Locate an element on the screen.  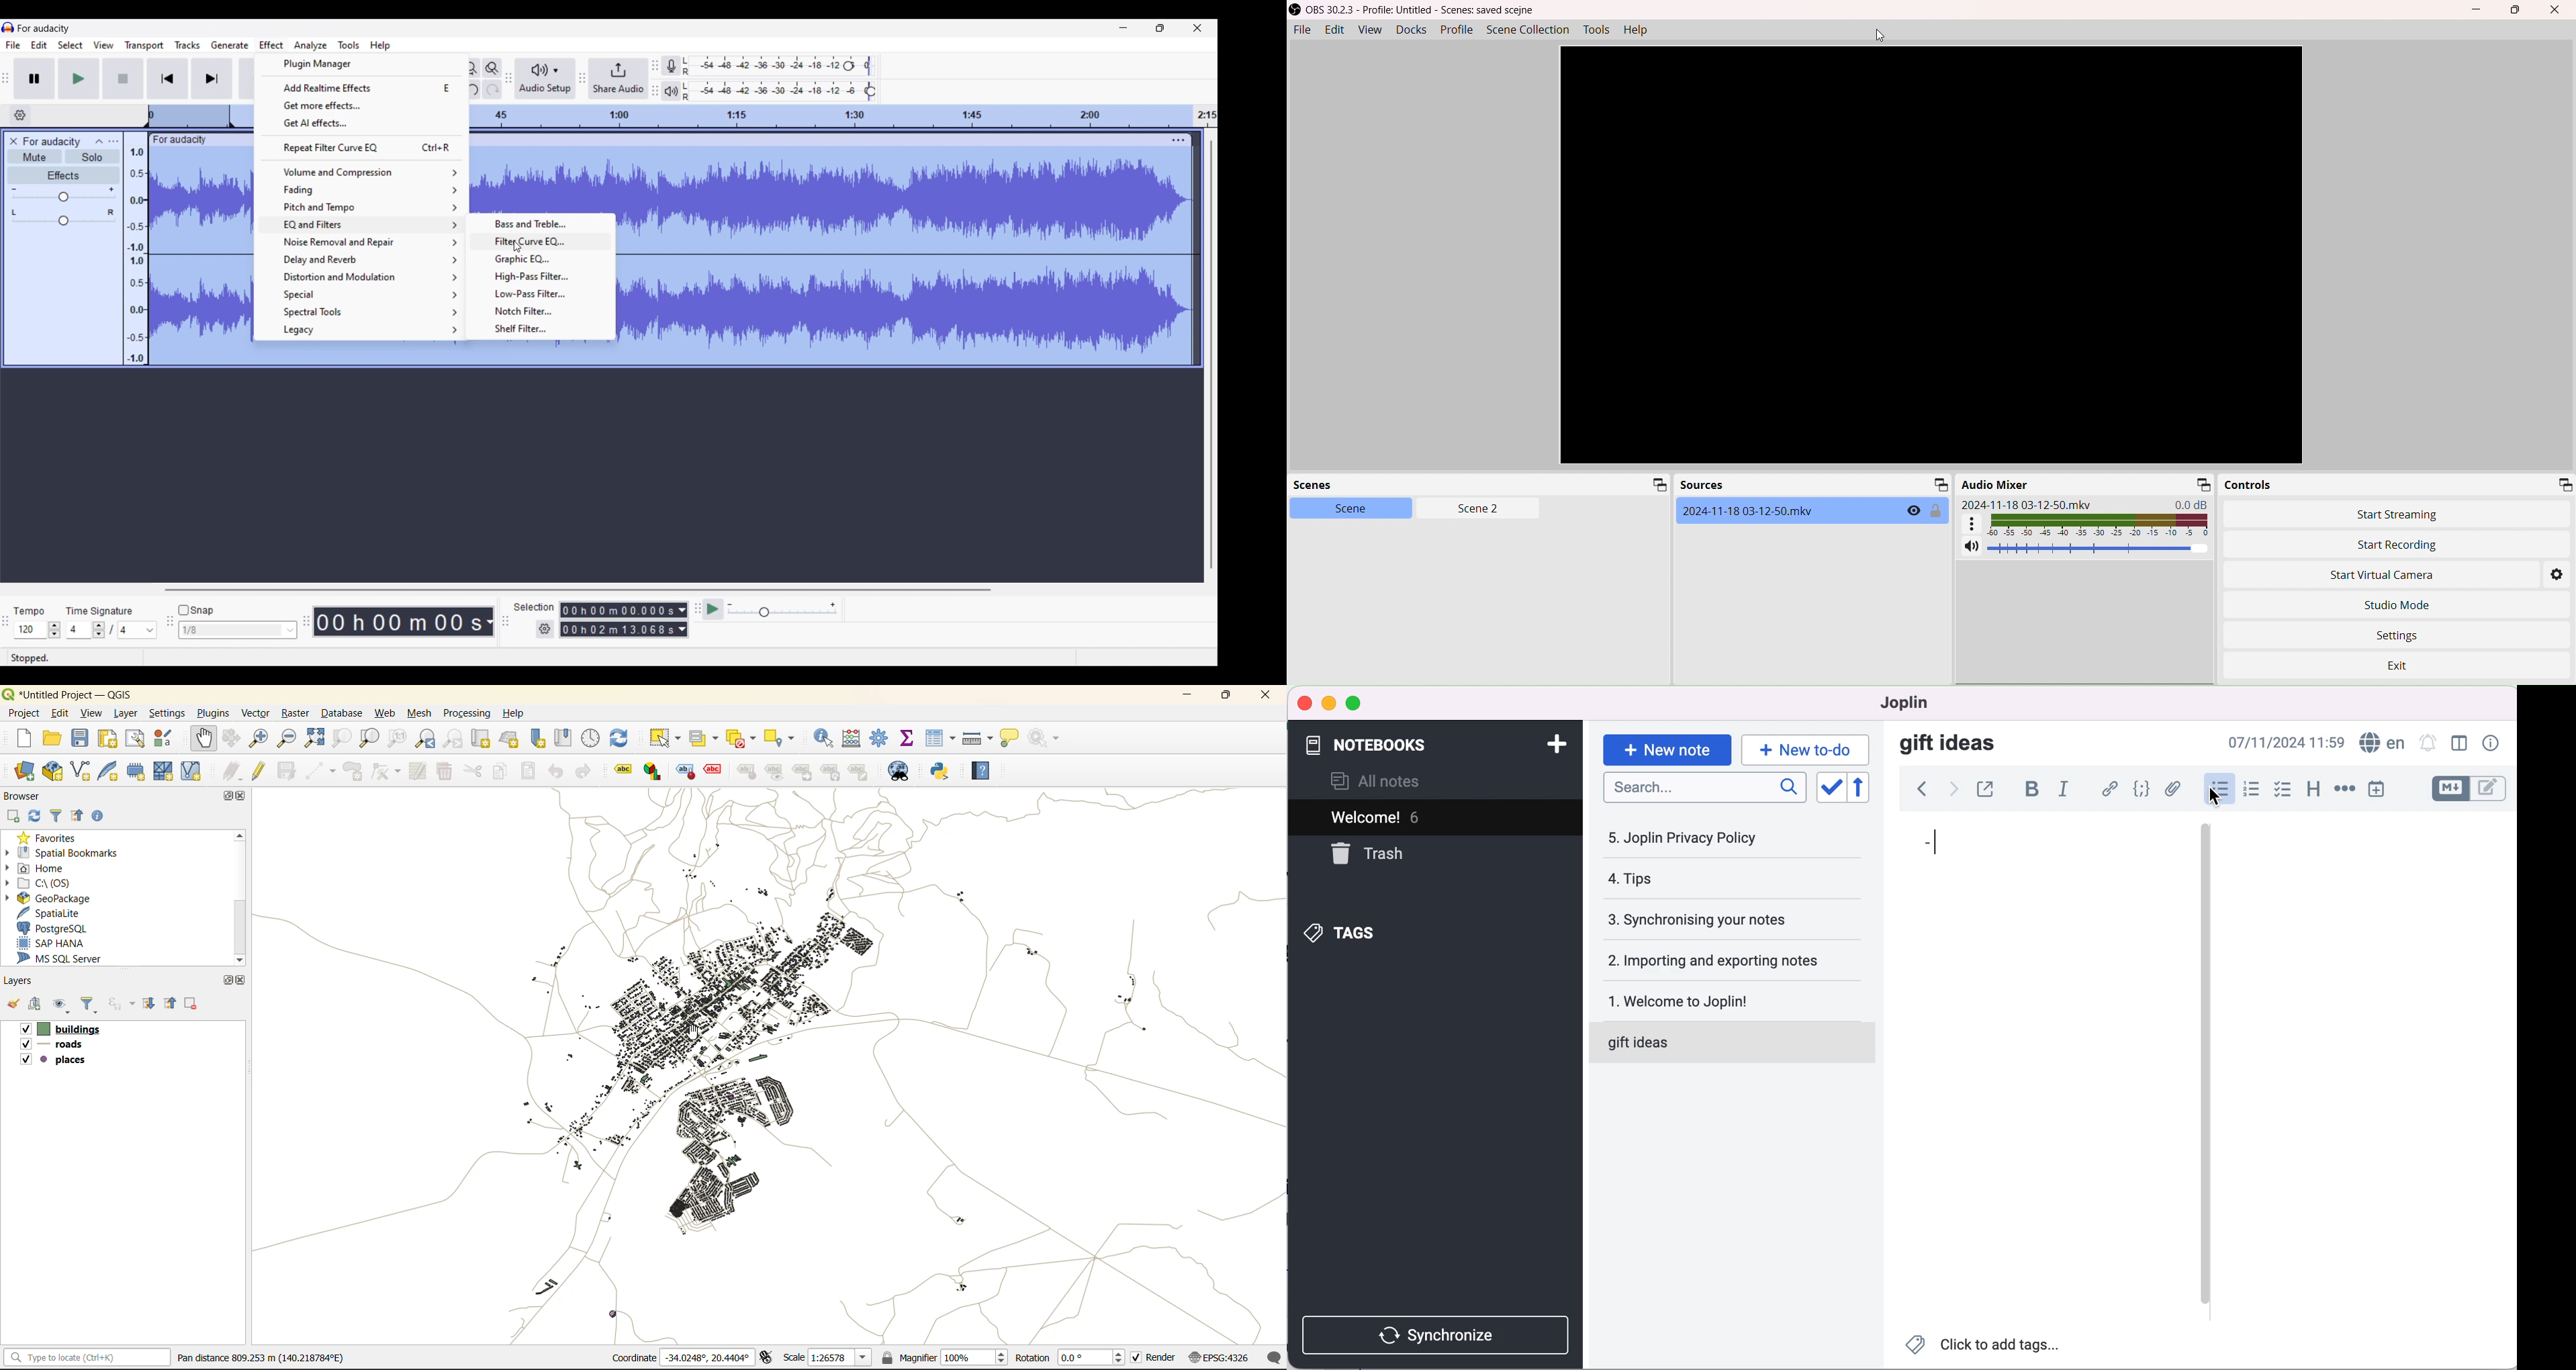
tips is located at coordinates (1700, 880).